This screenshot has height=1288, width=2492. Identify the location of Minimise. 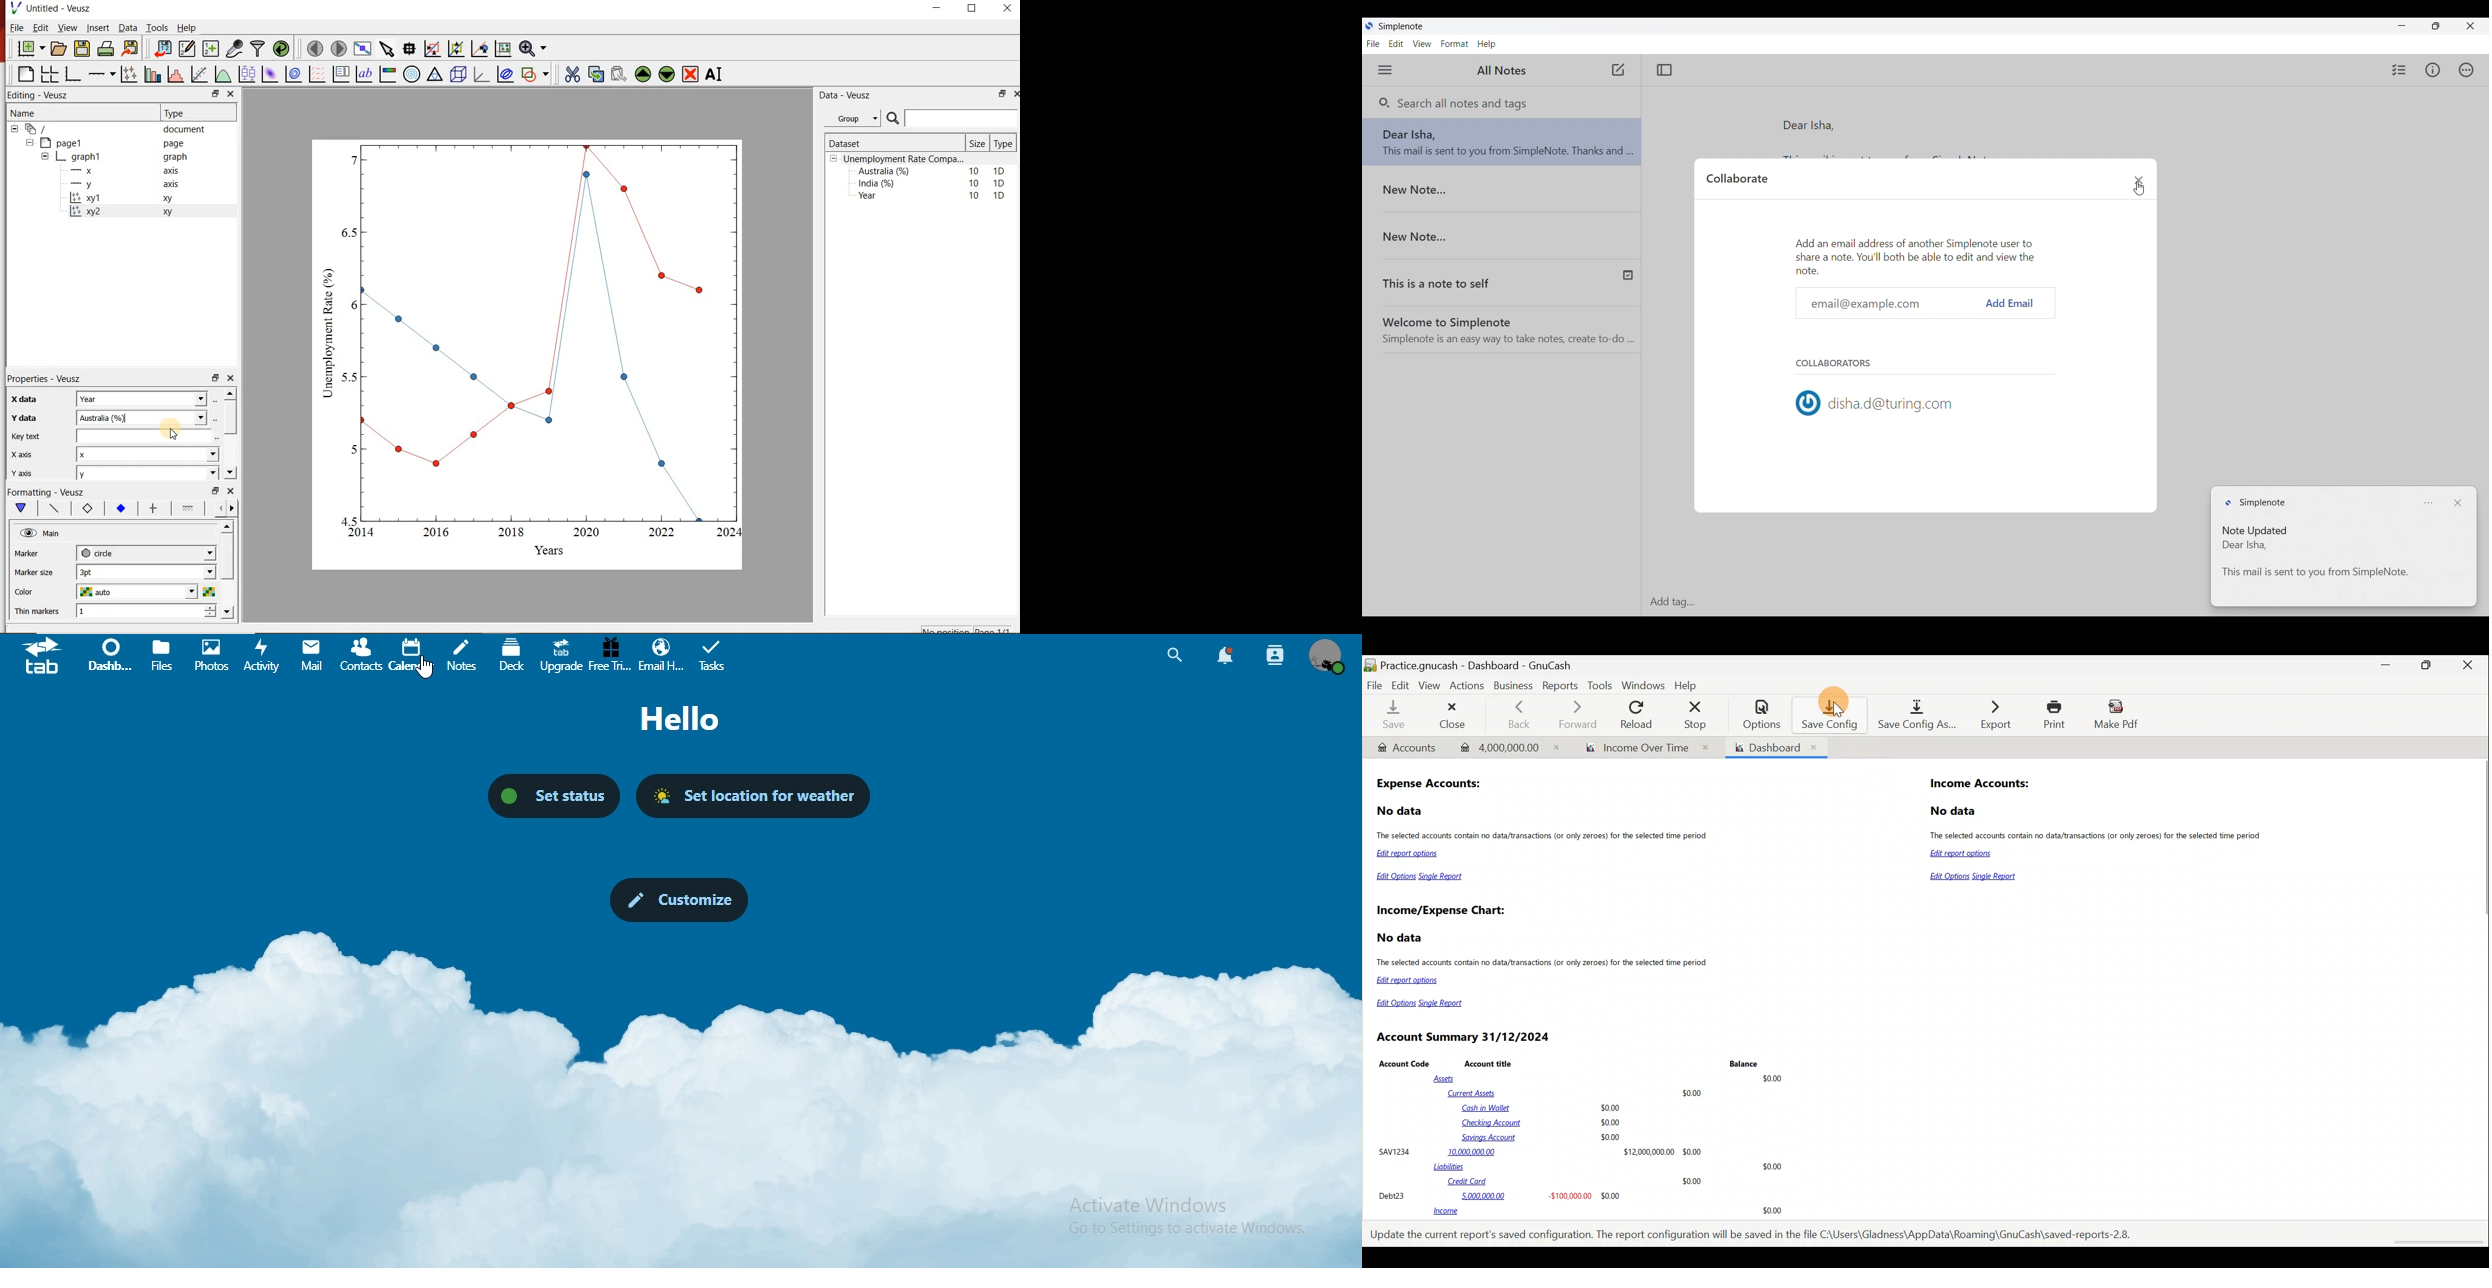
(2389, 665).